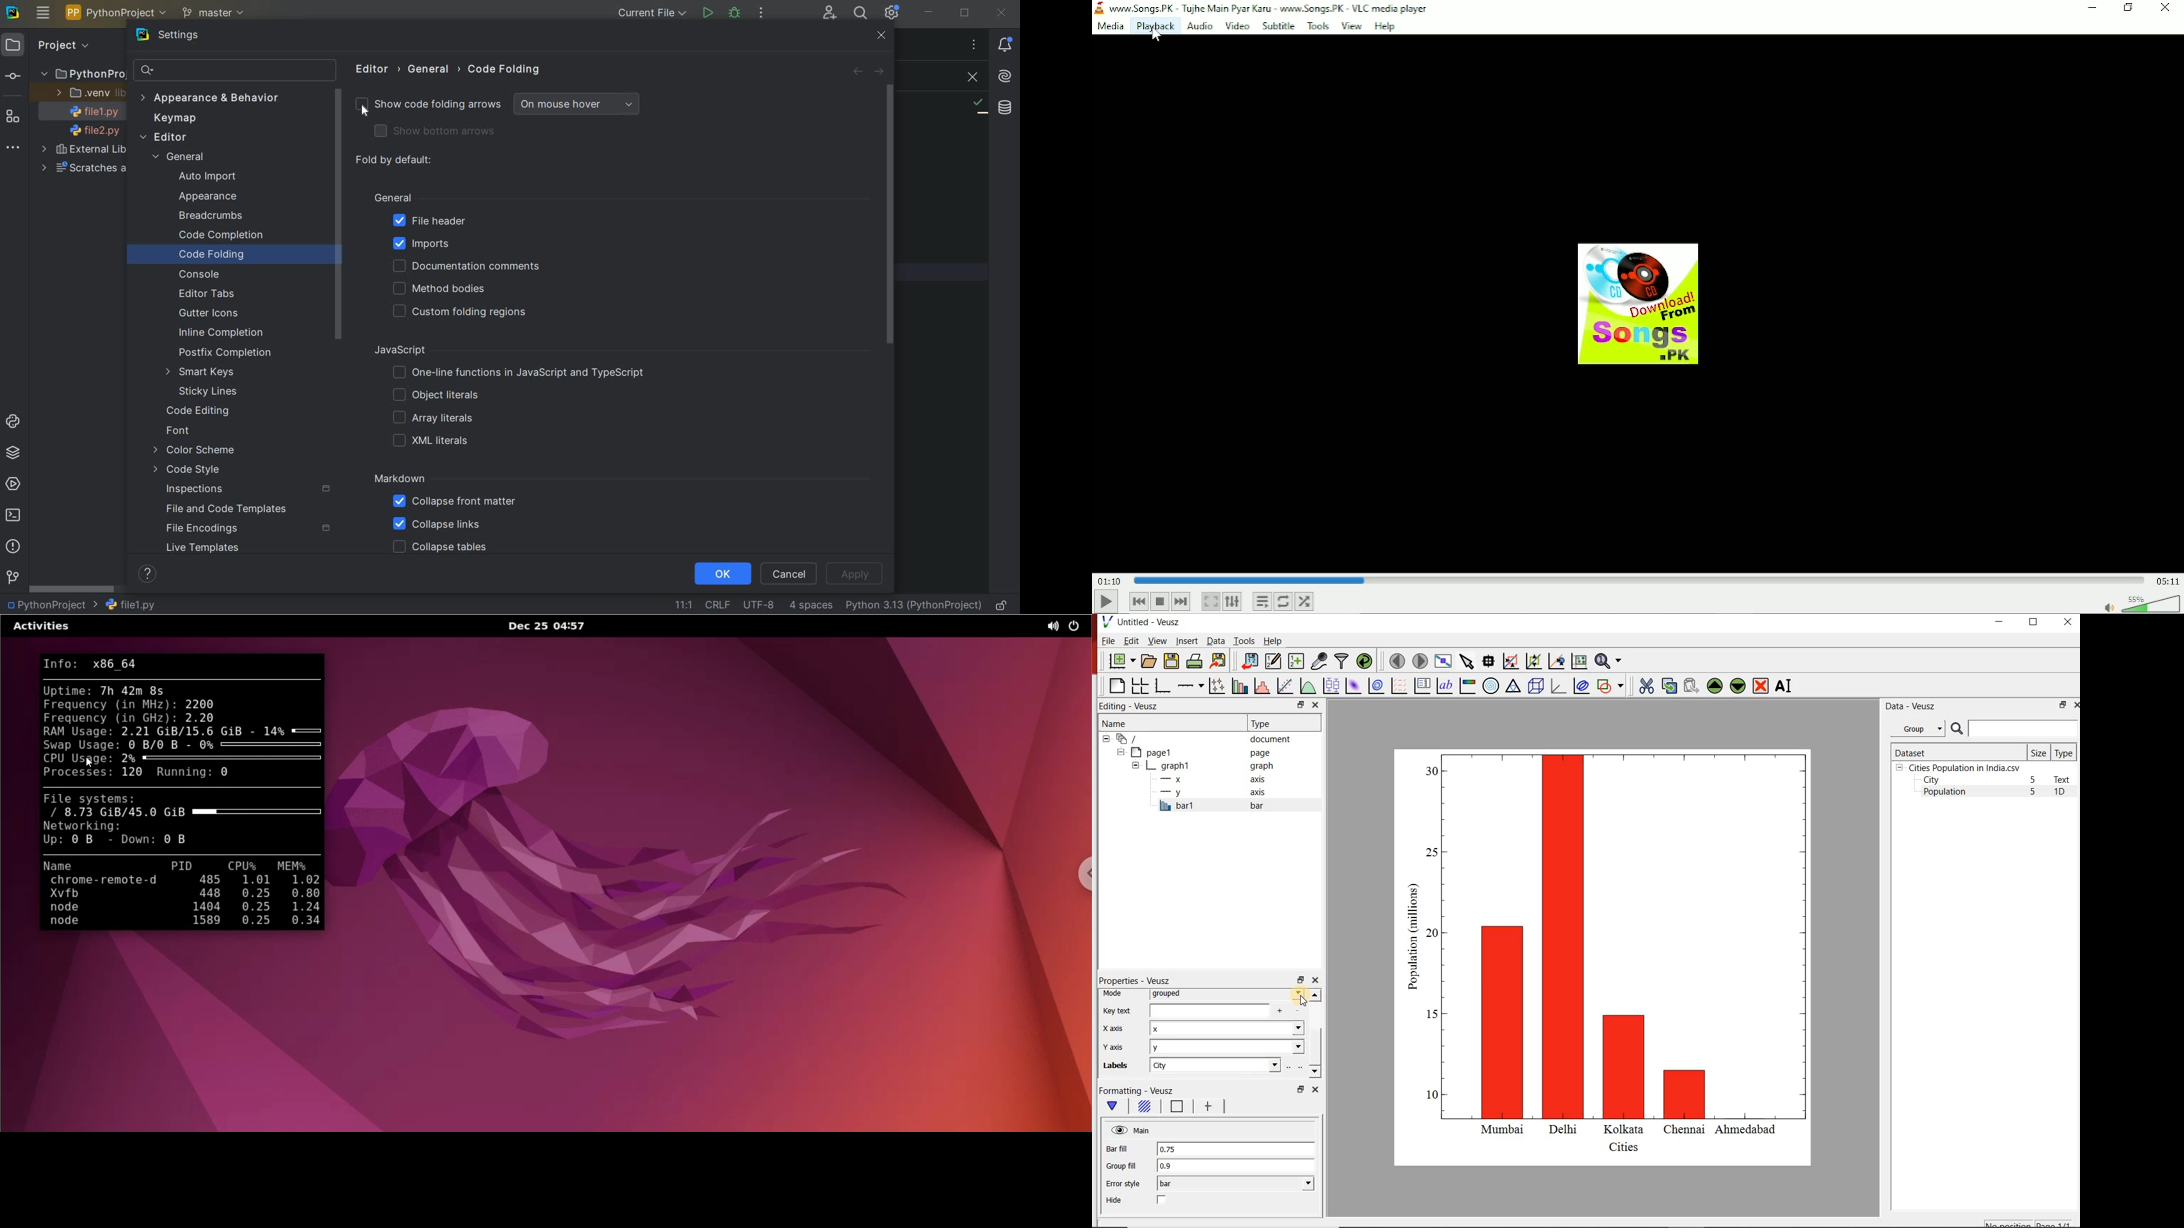 This screenshot has height=1232, width=2184. What do you see at coordinates (1318, 26) in the screenshot?
I see `Tools` at bounding box center [1318, 26].